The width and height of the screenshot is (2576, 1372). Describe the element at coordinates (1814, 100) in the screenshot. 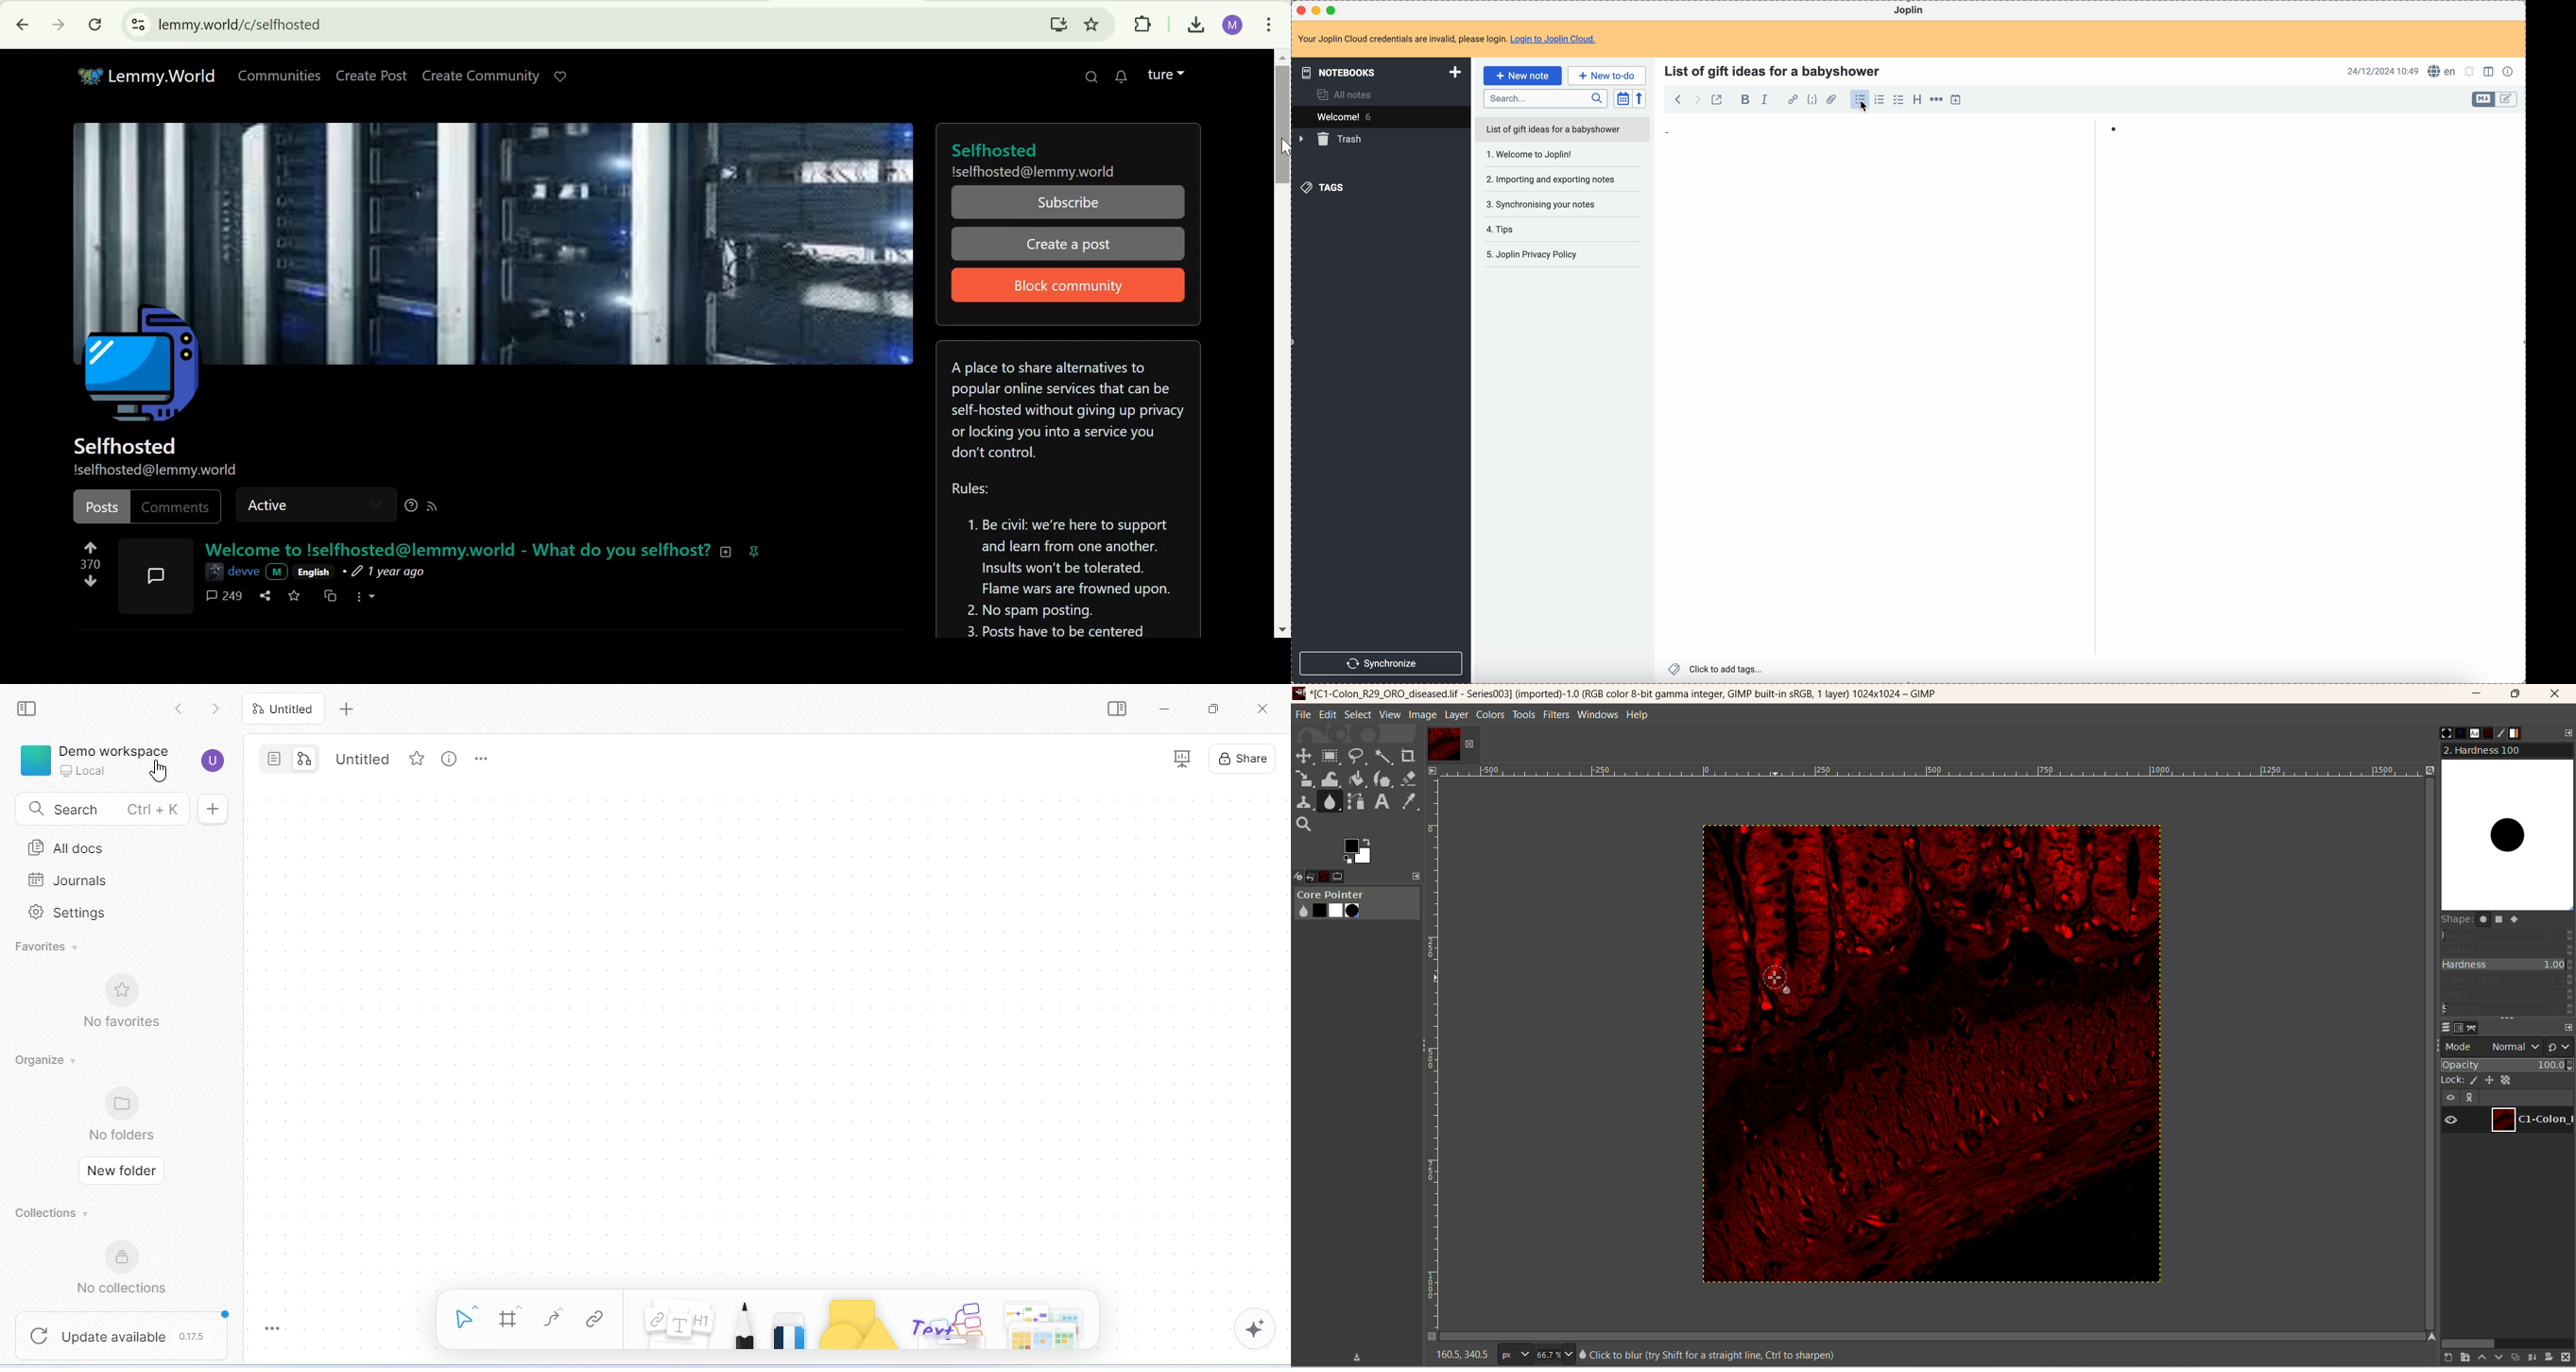

I see `code` at that location.